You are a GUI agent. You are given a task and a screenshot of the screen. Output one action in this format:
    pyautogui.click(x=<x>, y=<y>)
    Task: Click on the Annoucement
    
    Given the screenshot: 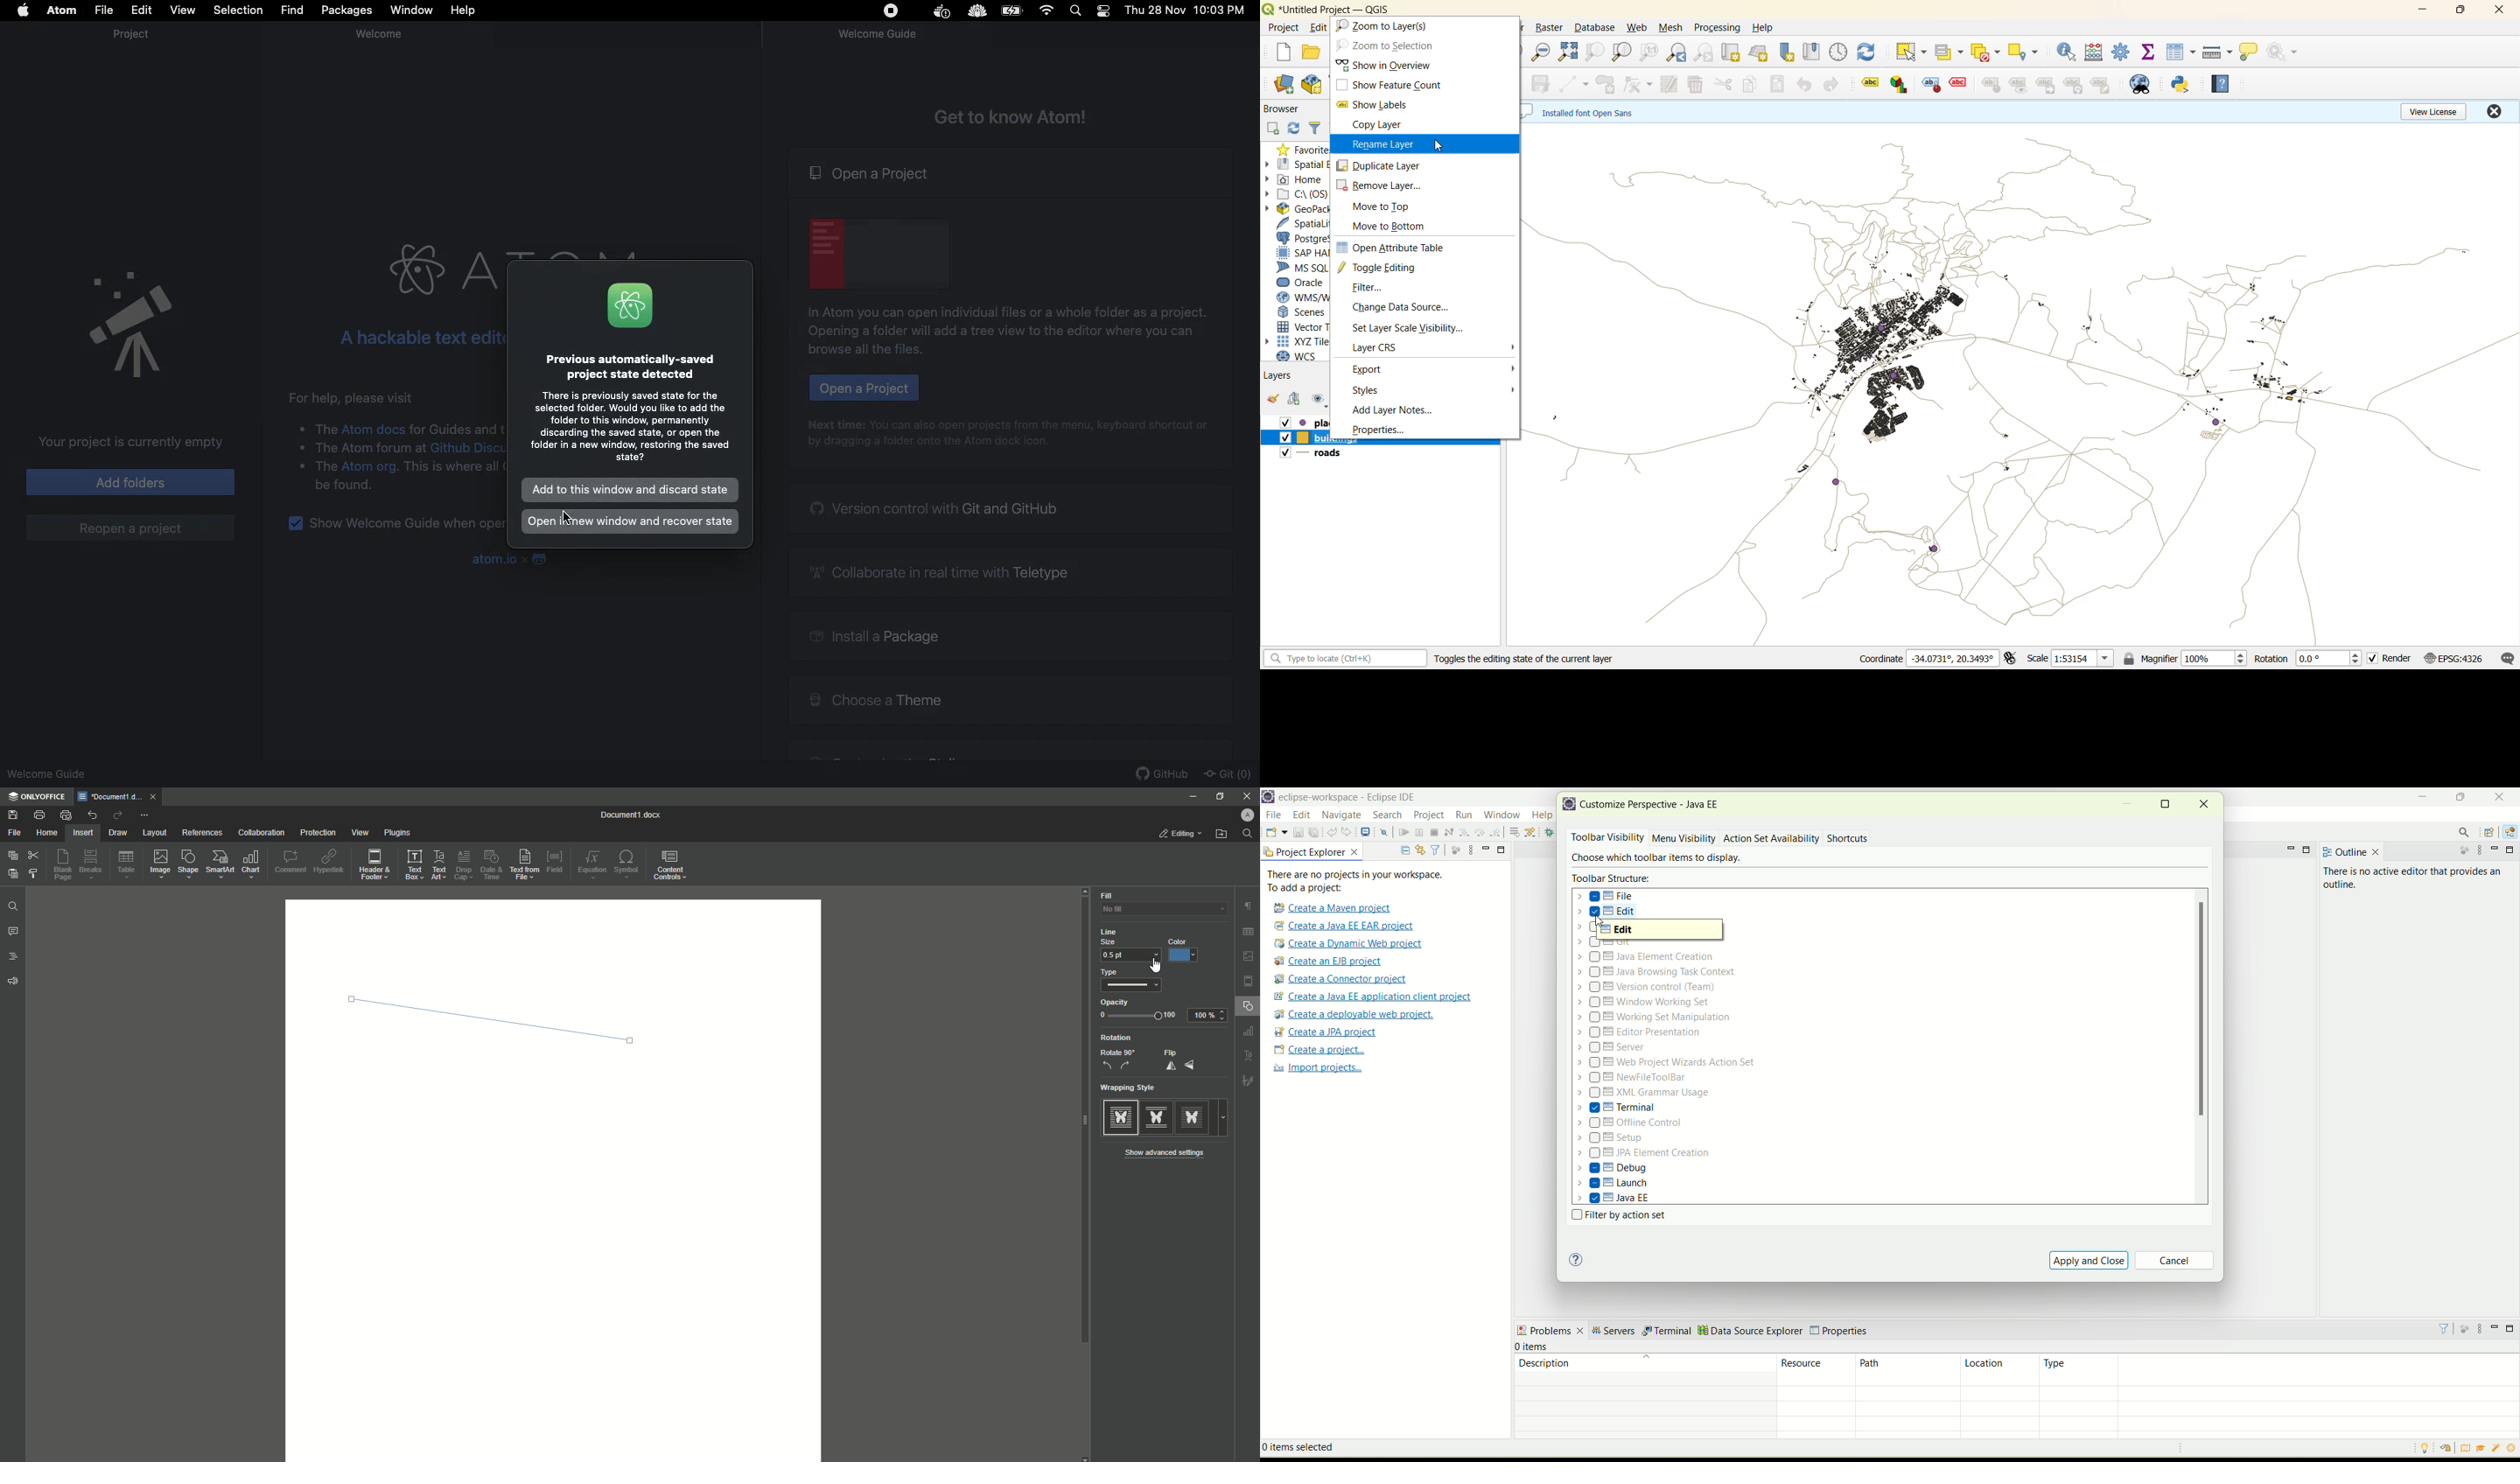 What is the action you would take?
    pyautogui.click(x=114, y=319)
    